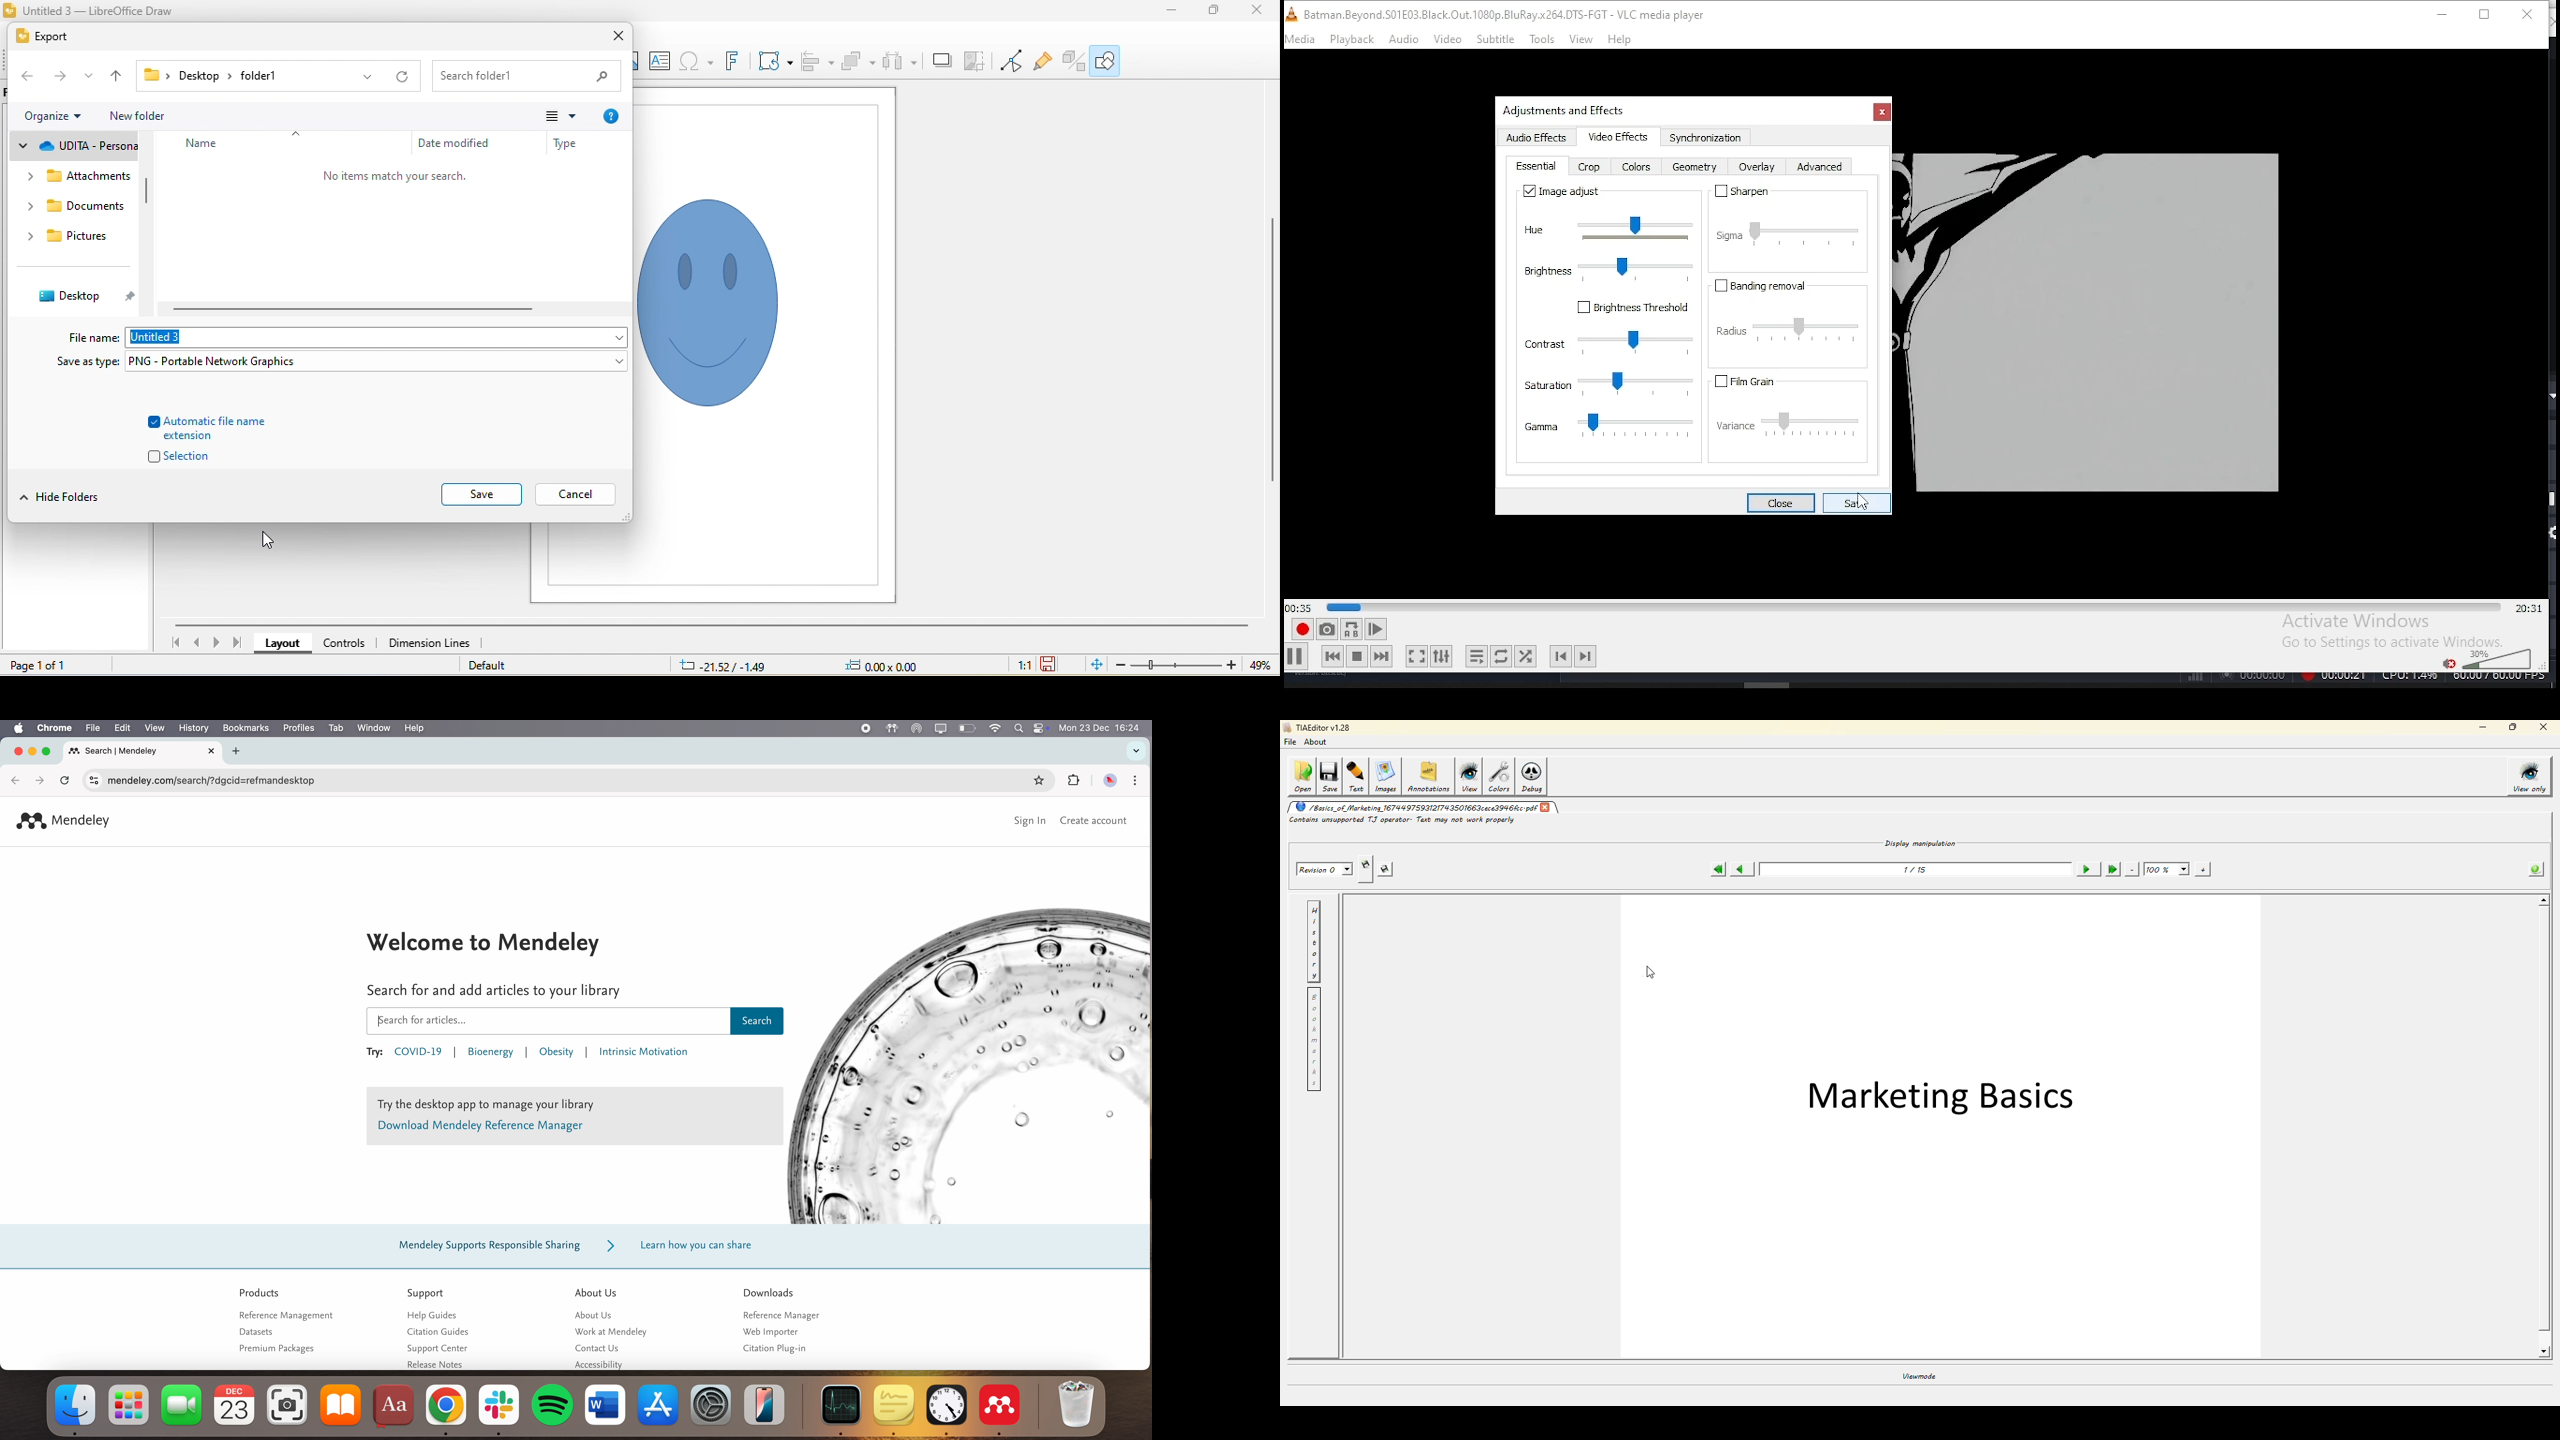 This screenshot has height=1456, width=2576. What do you see at coordinates (2528, 608) in the screenshot?
I see `remaining/total time` at bounding box center [2528, 608].